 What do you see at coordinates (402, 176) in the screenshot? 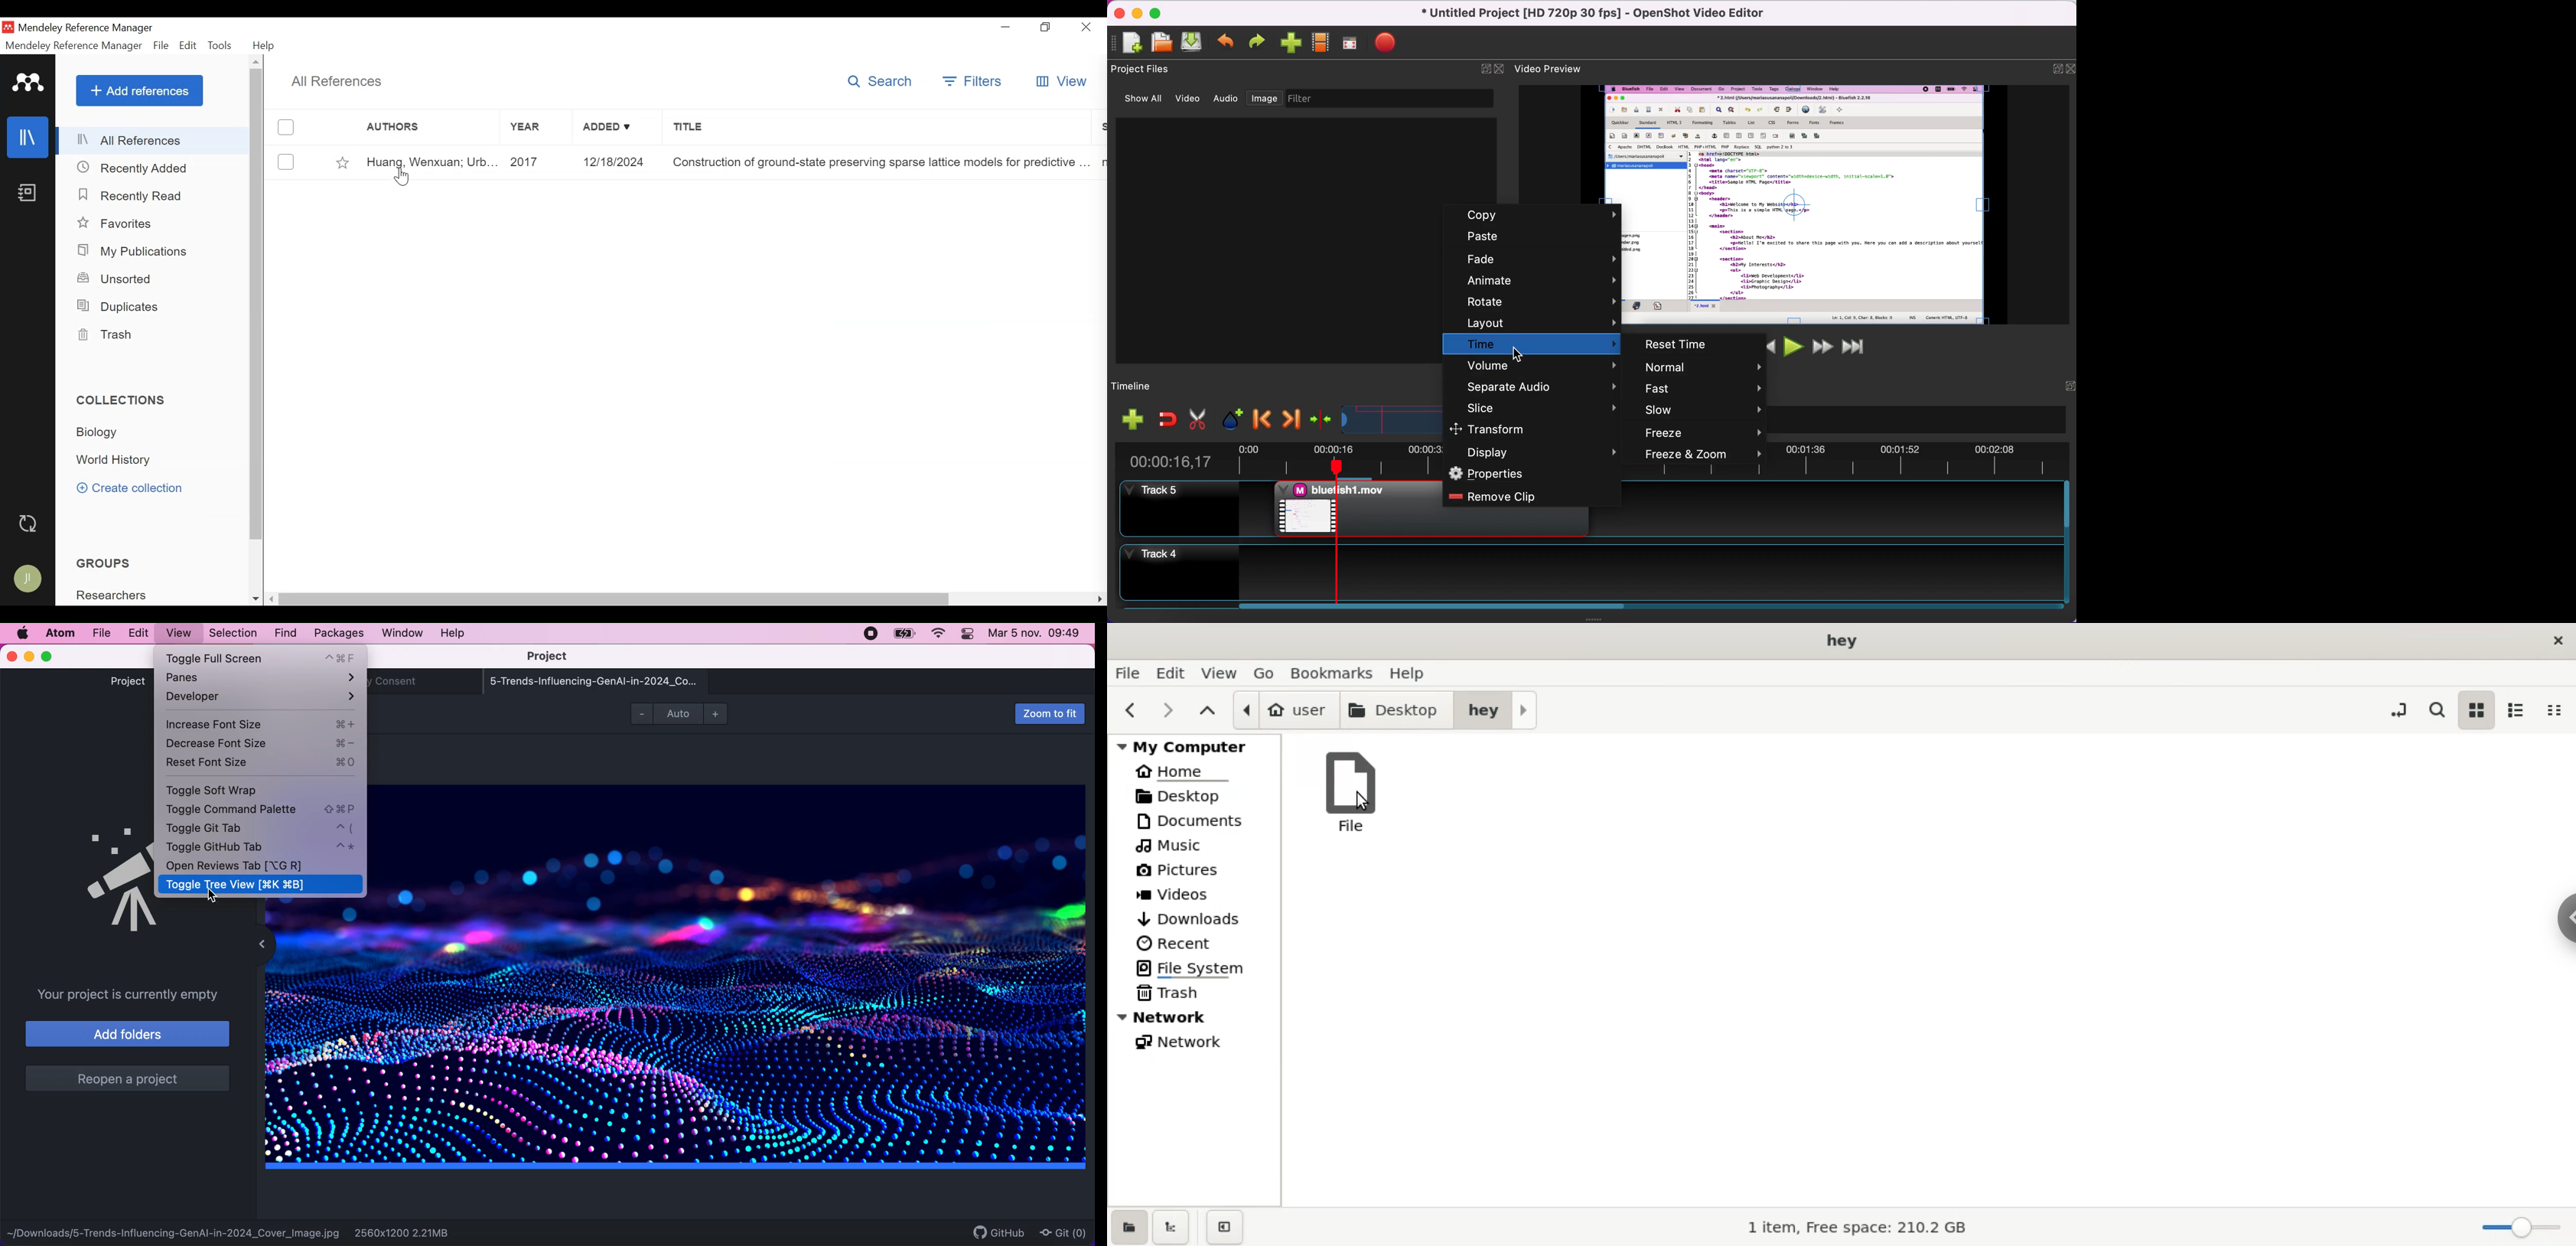
I see `Cursor` at bounding box center [402, 176].